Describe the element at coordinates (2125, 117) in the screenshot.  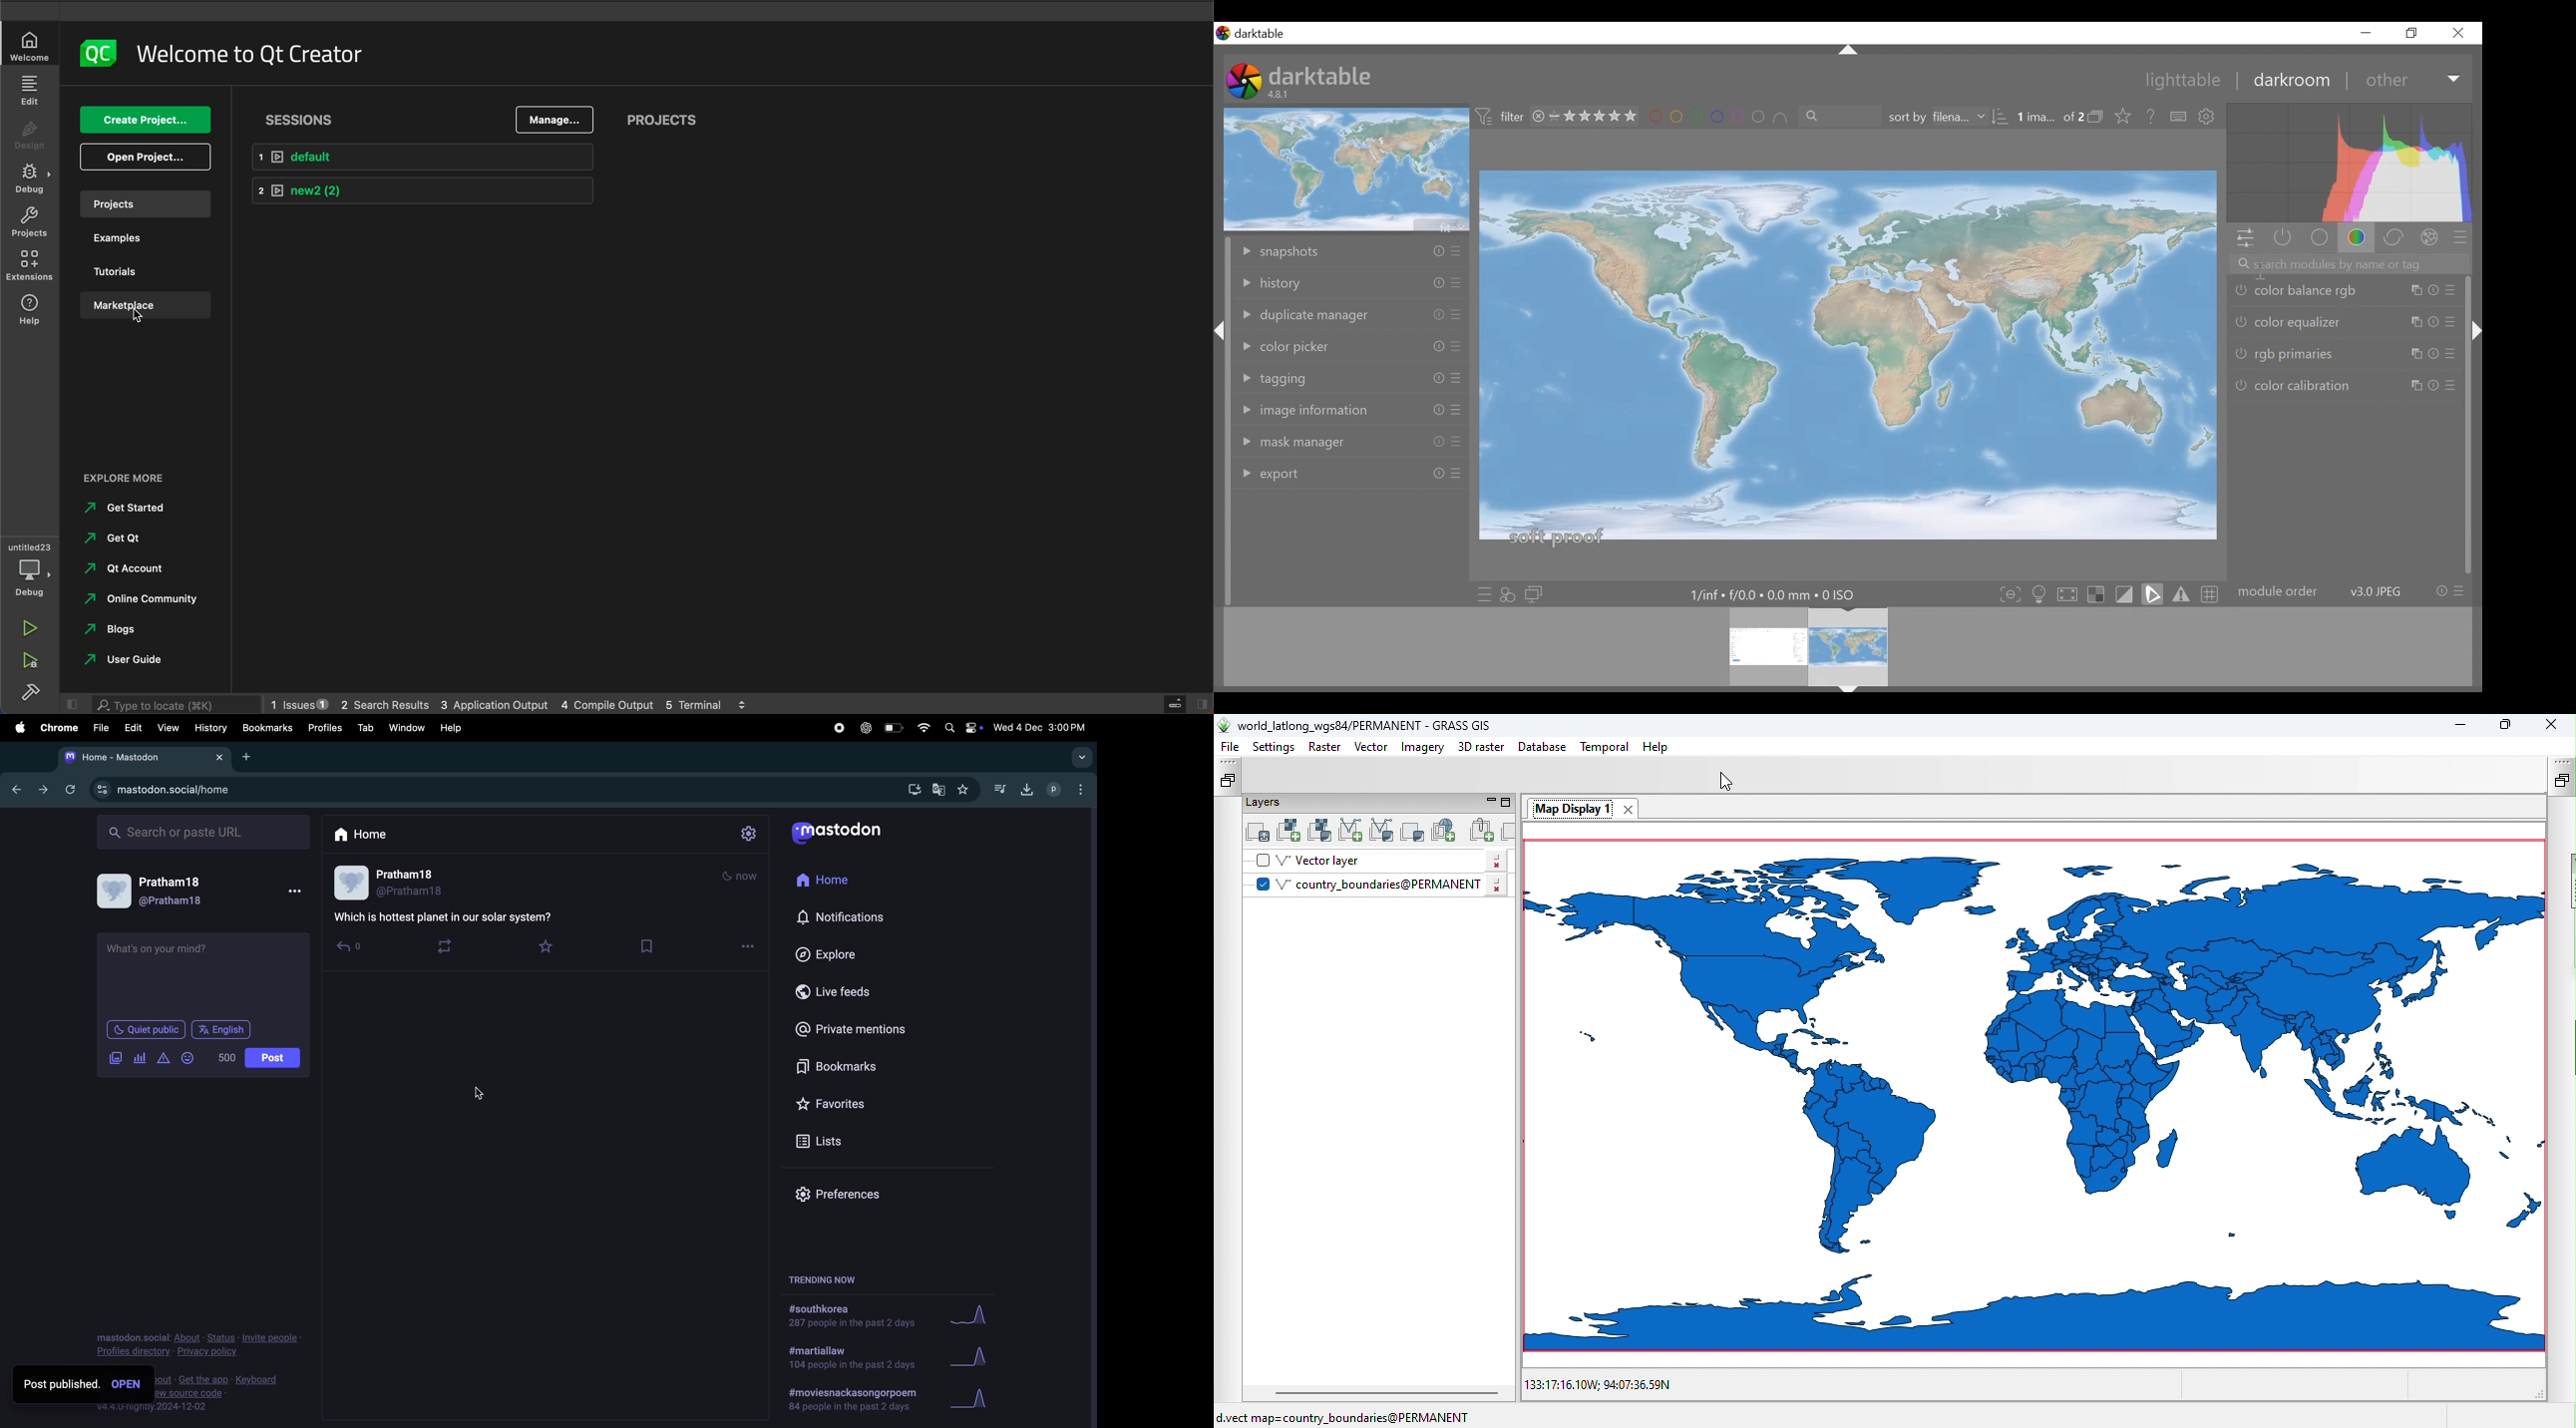
I see `lick to change the type of overlays shown on thumbnails` at that location.